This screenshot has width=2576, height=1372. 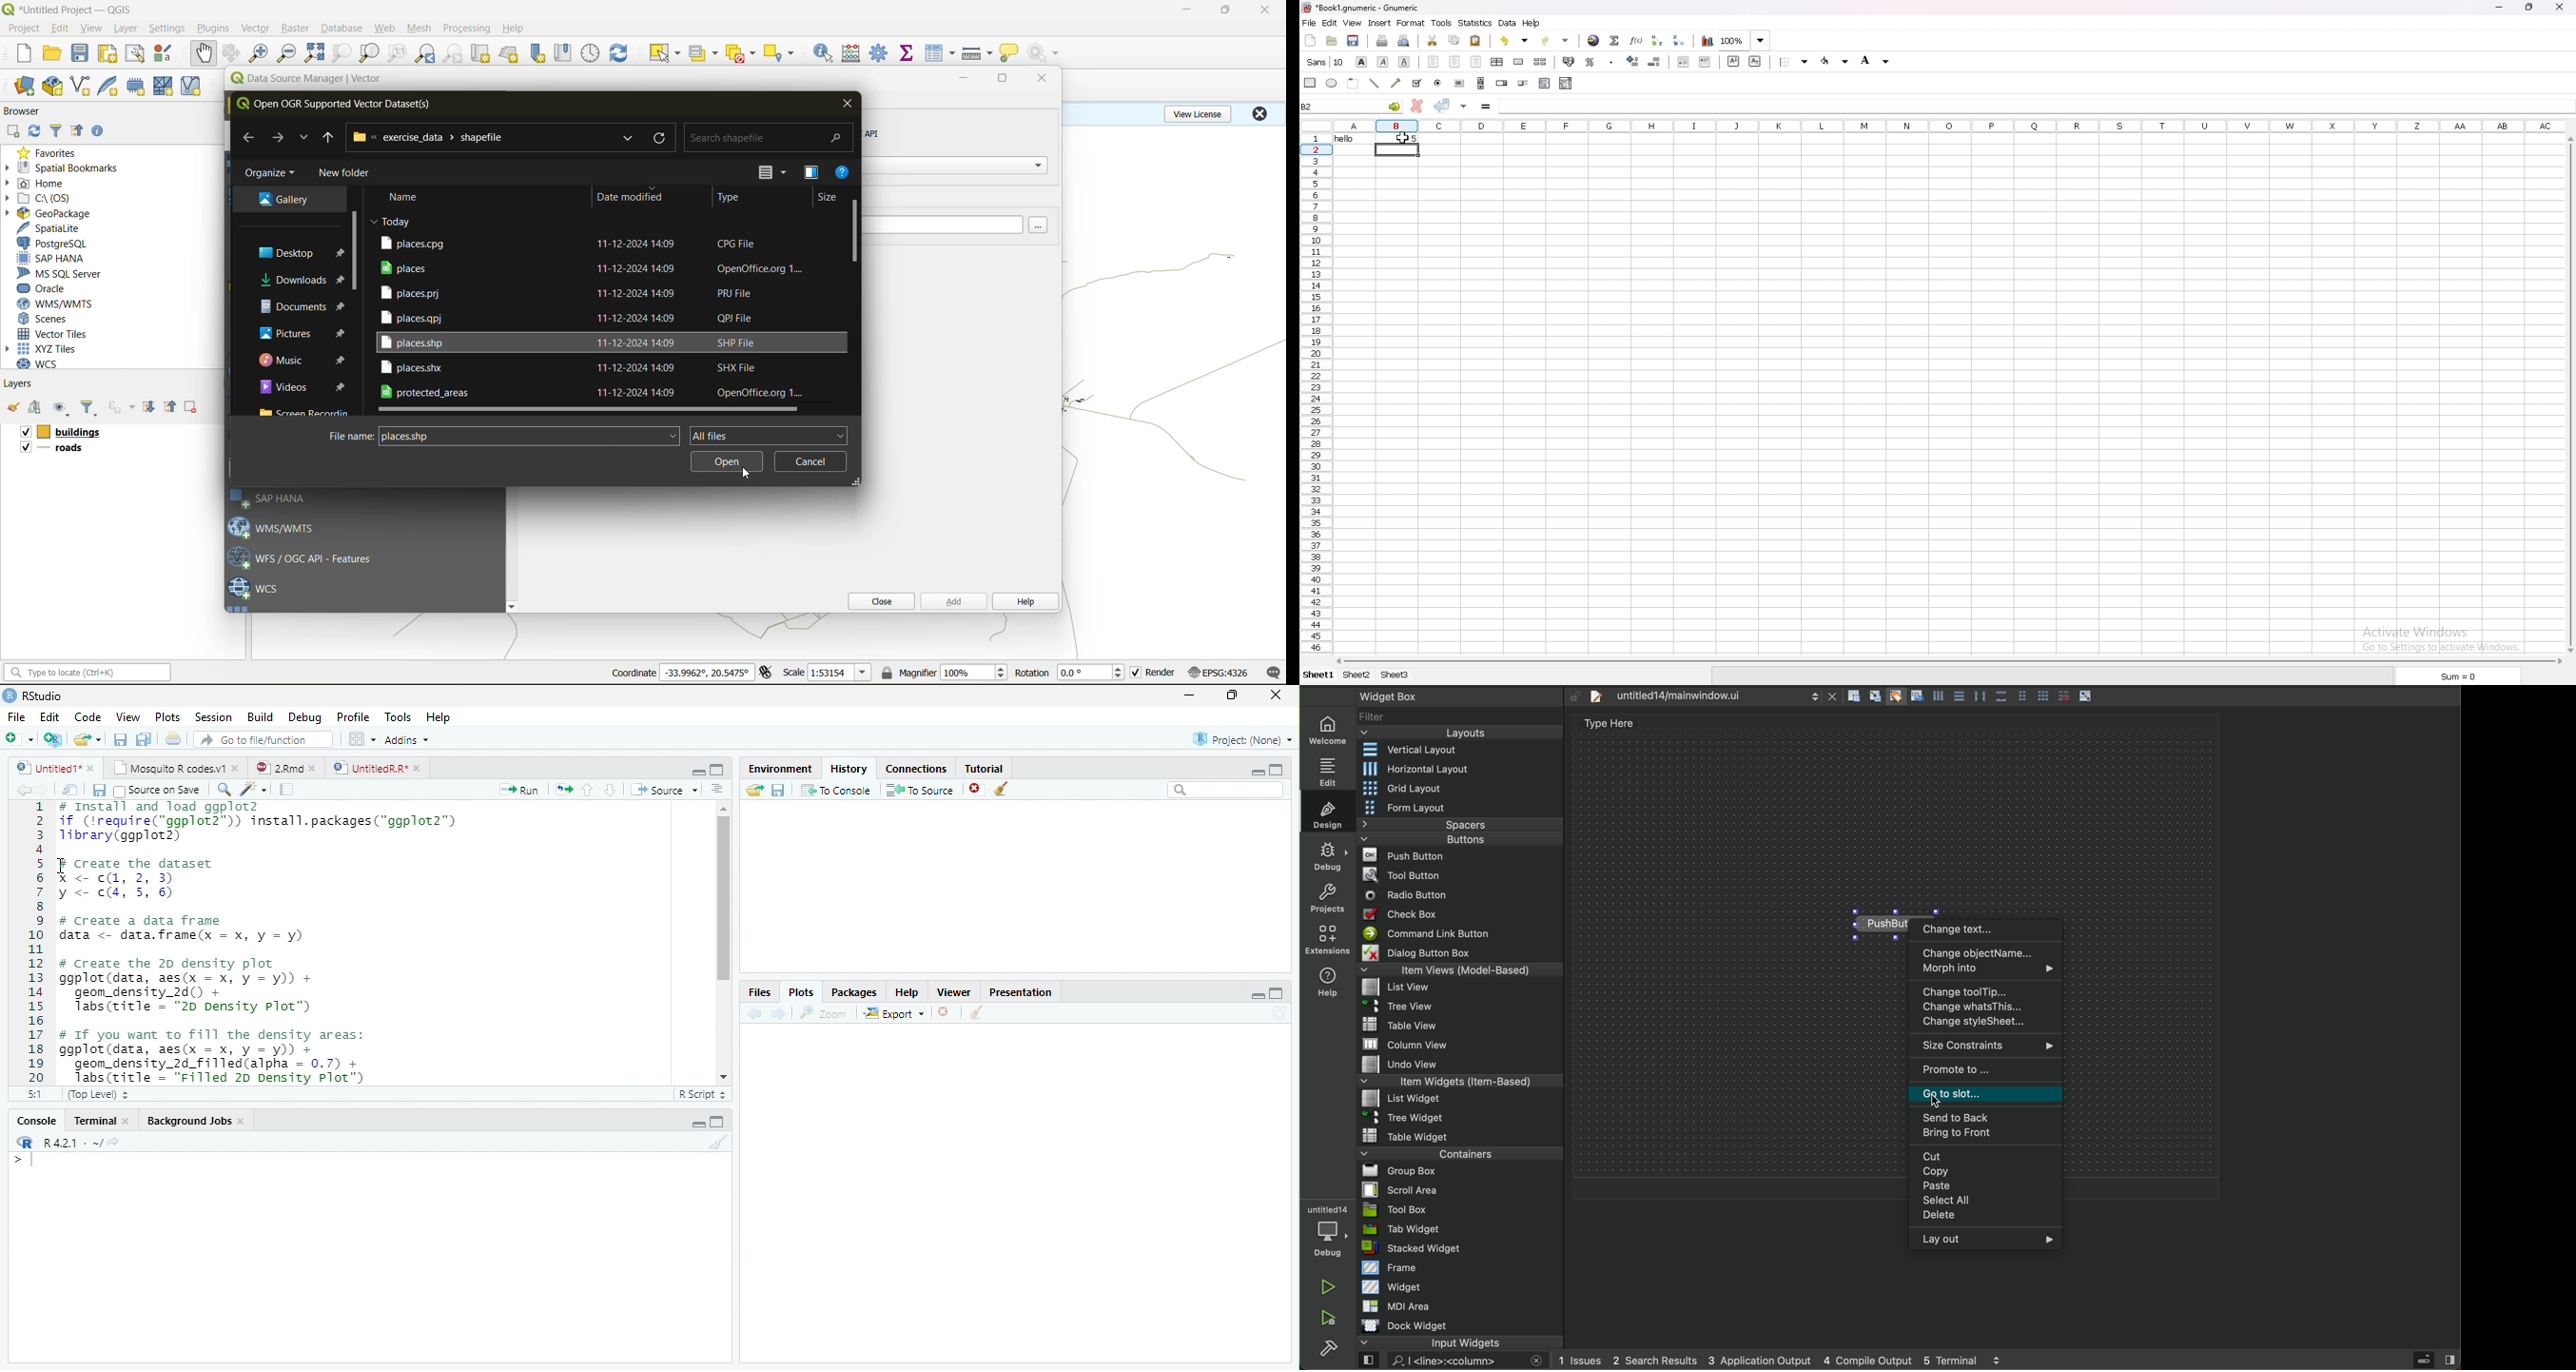 I want to click on To console, so click(x=837, y=790).